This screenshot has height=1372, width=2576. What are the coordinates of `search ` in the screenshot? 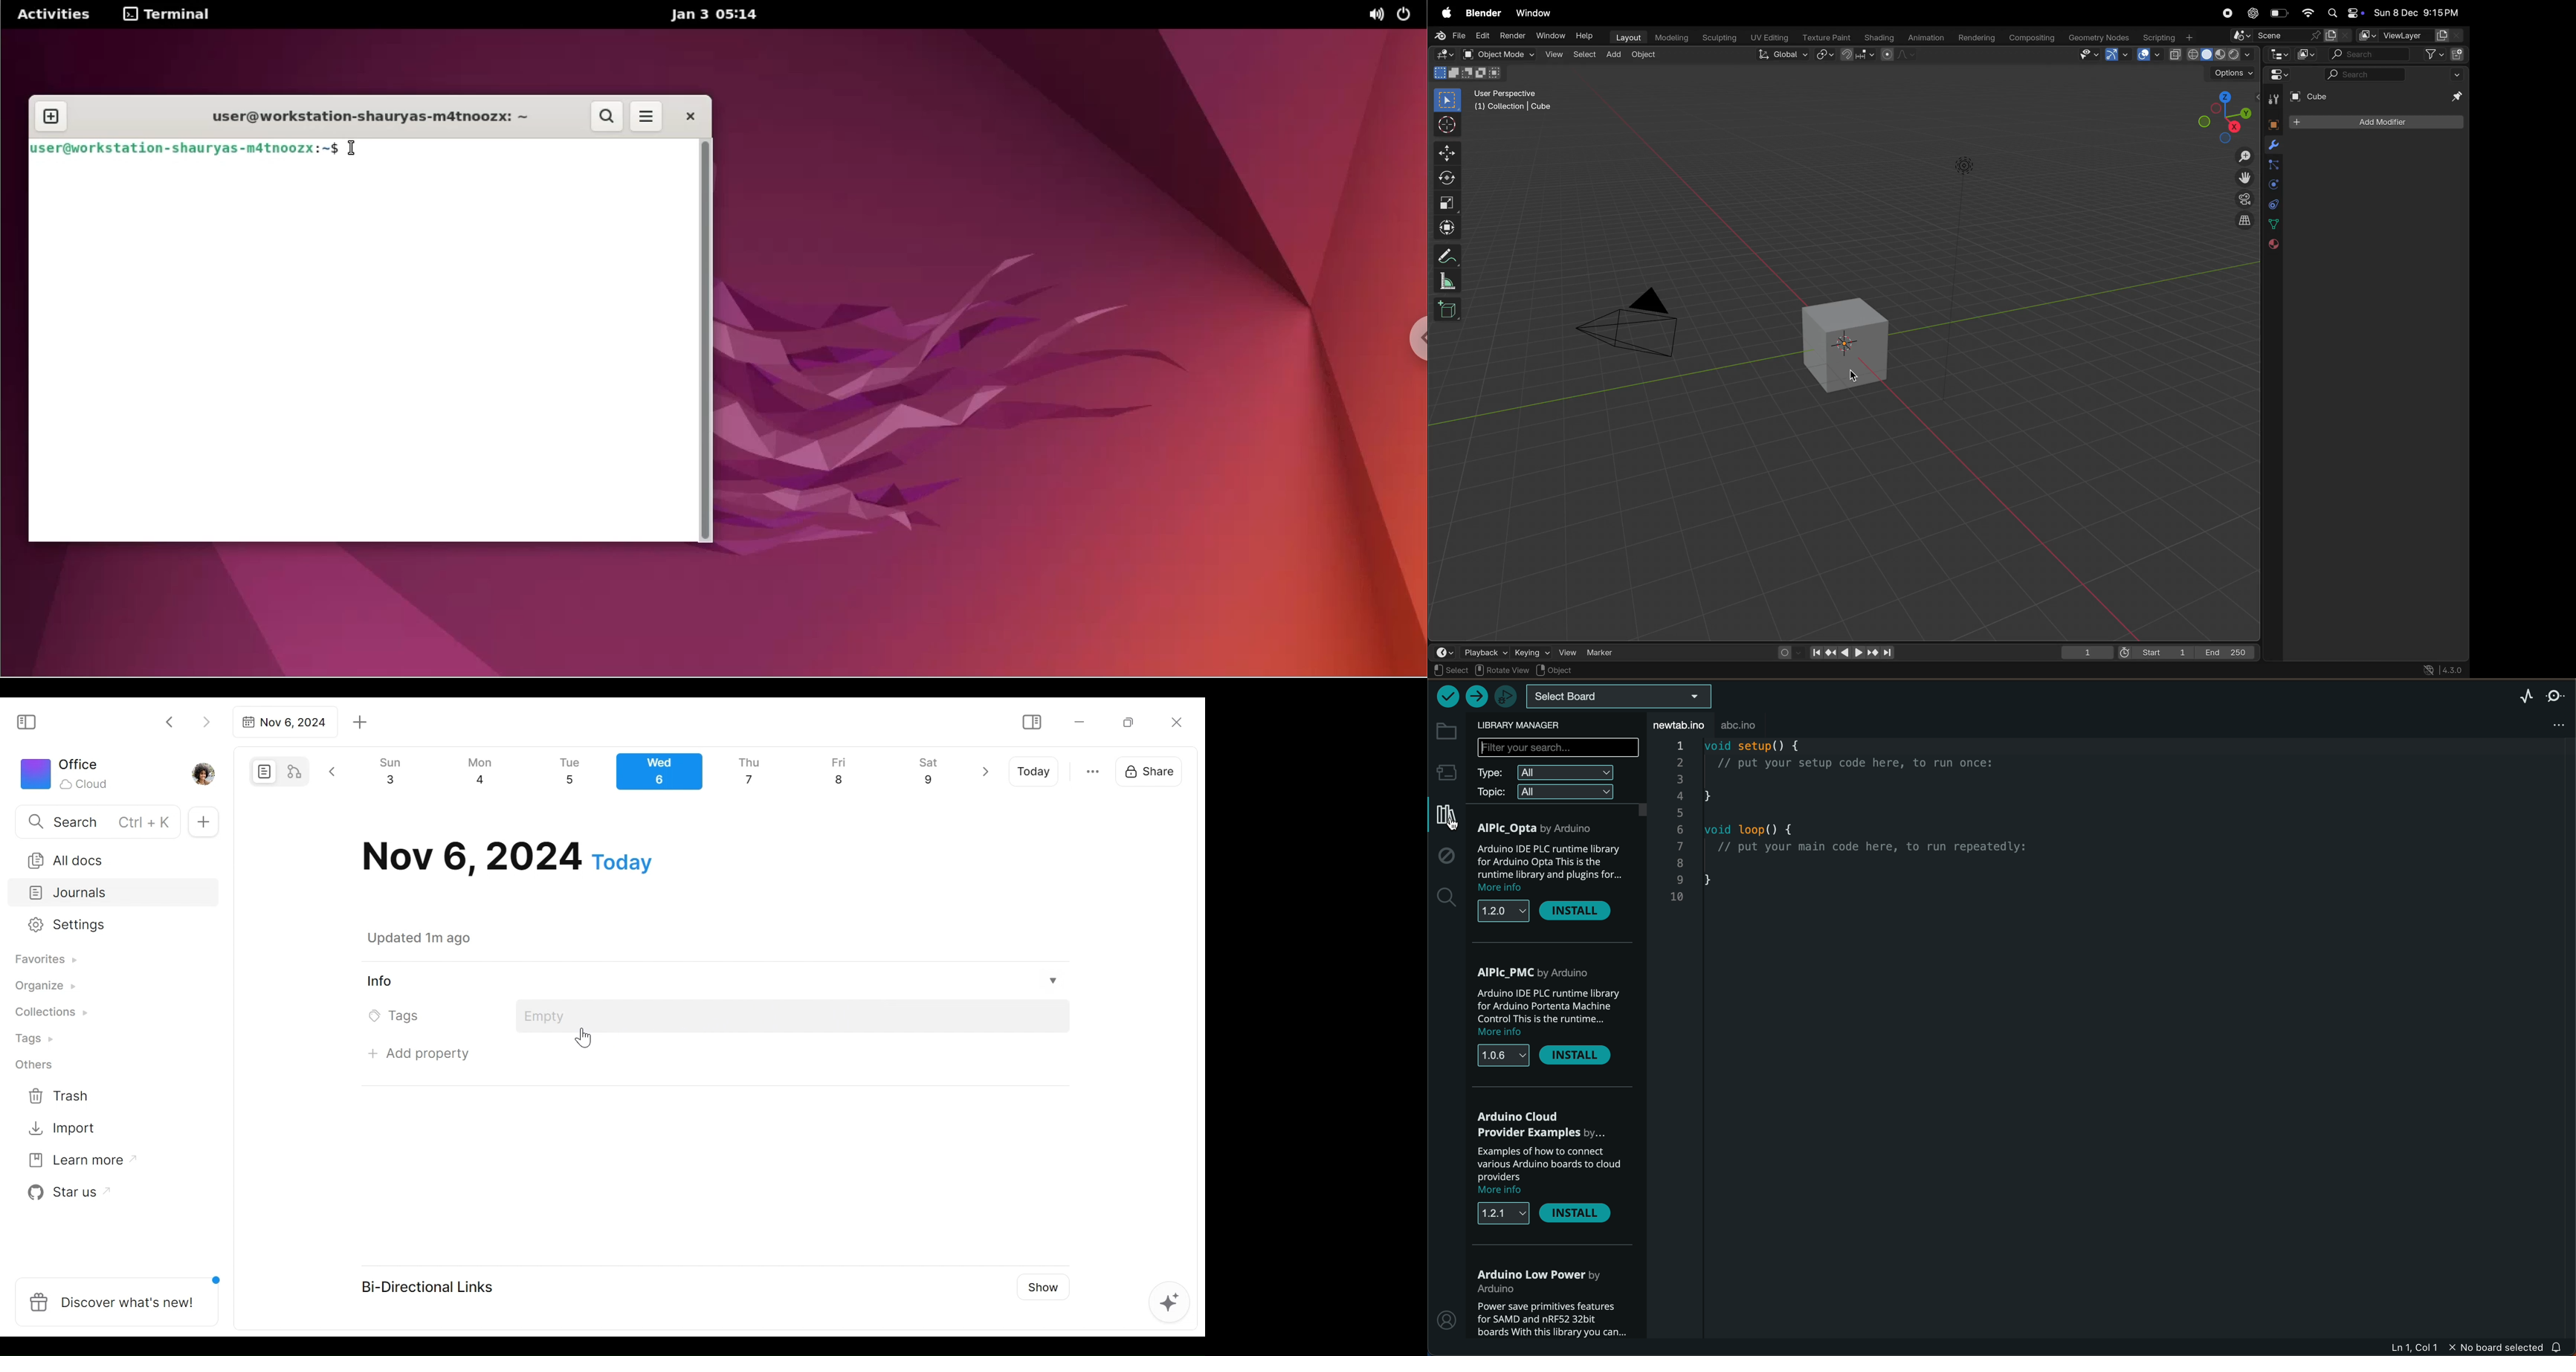 It's located at (607, 117).